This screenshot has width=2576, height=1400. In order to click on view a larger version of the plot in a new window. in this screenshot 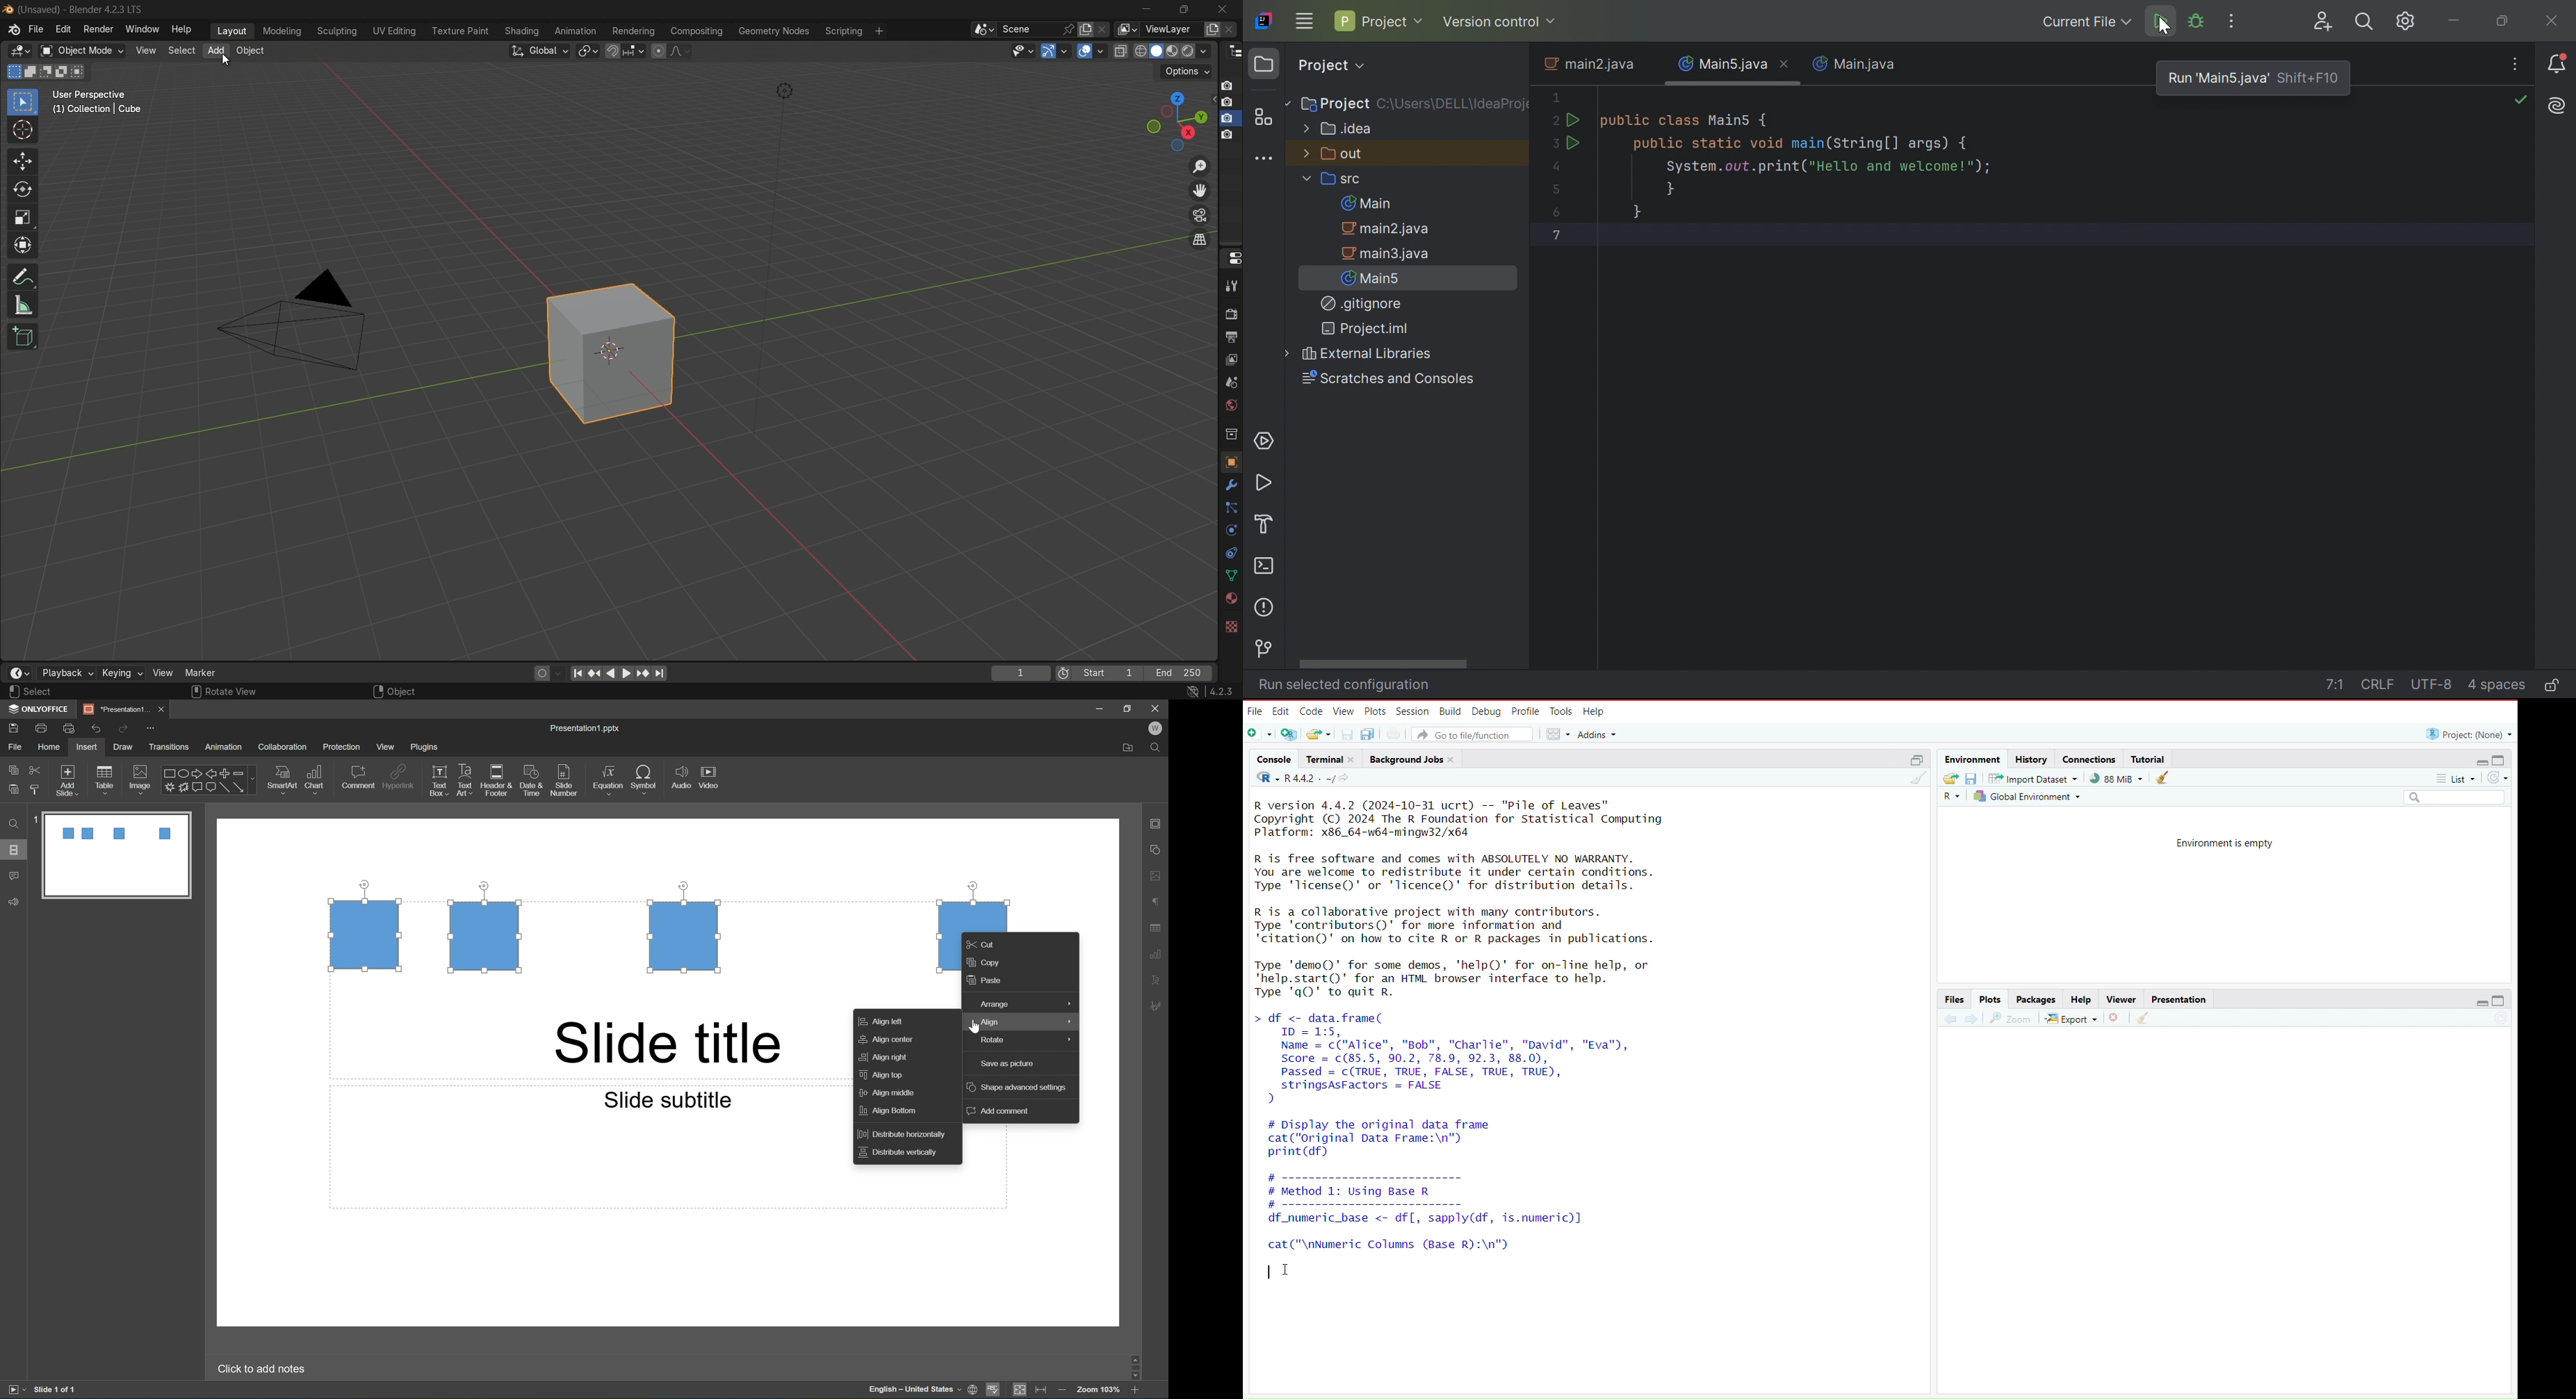, I will do `click(2011, 1018)`.